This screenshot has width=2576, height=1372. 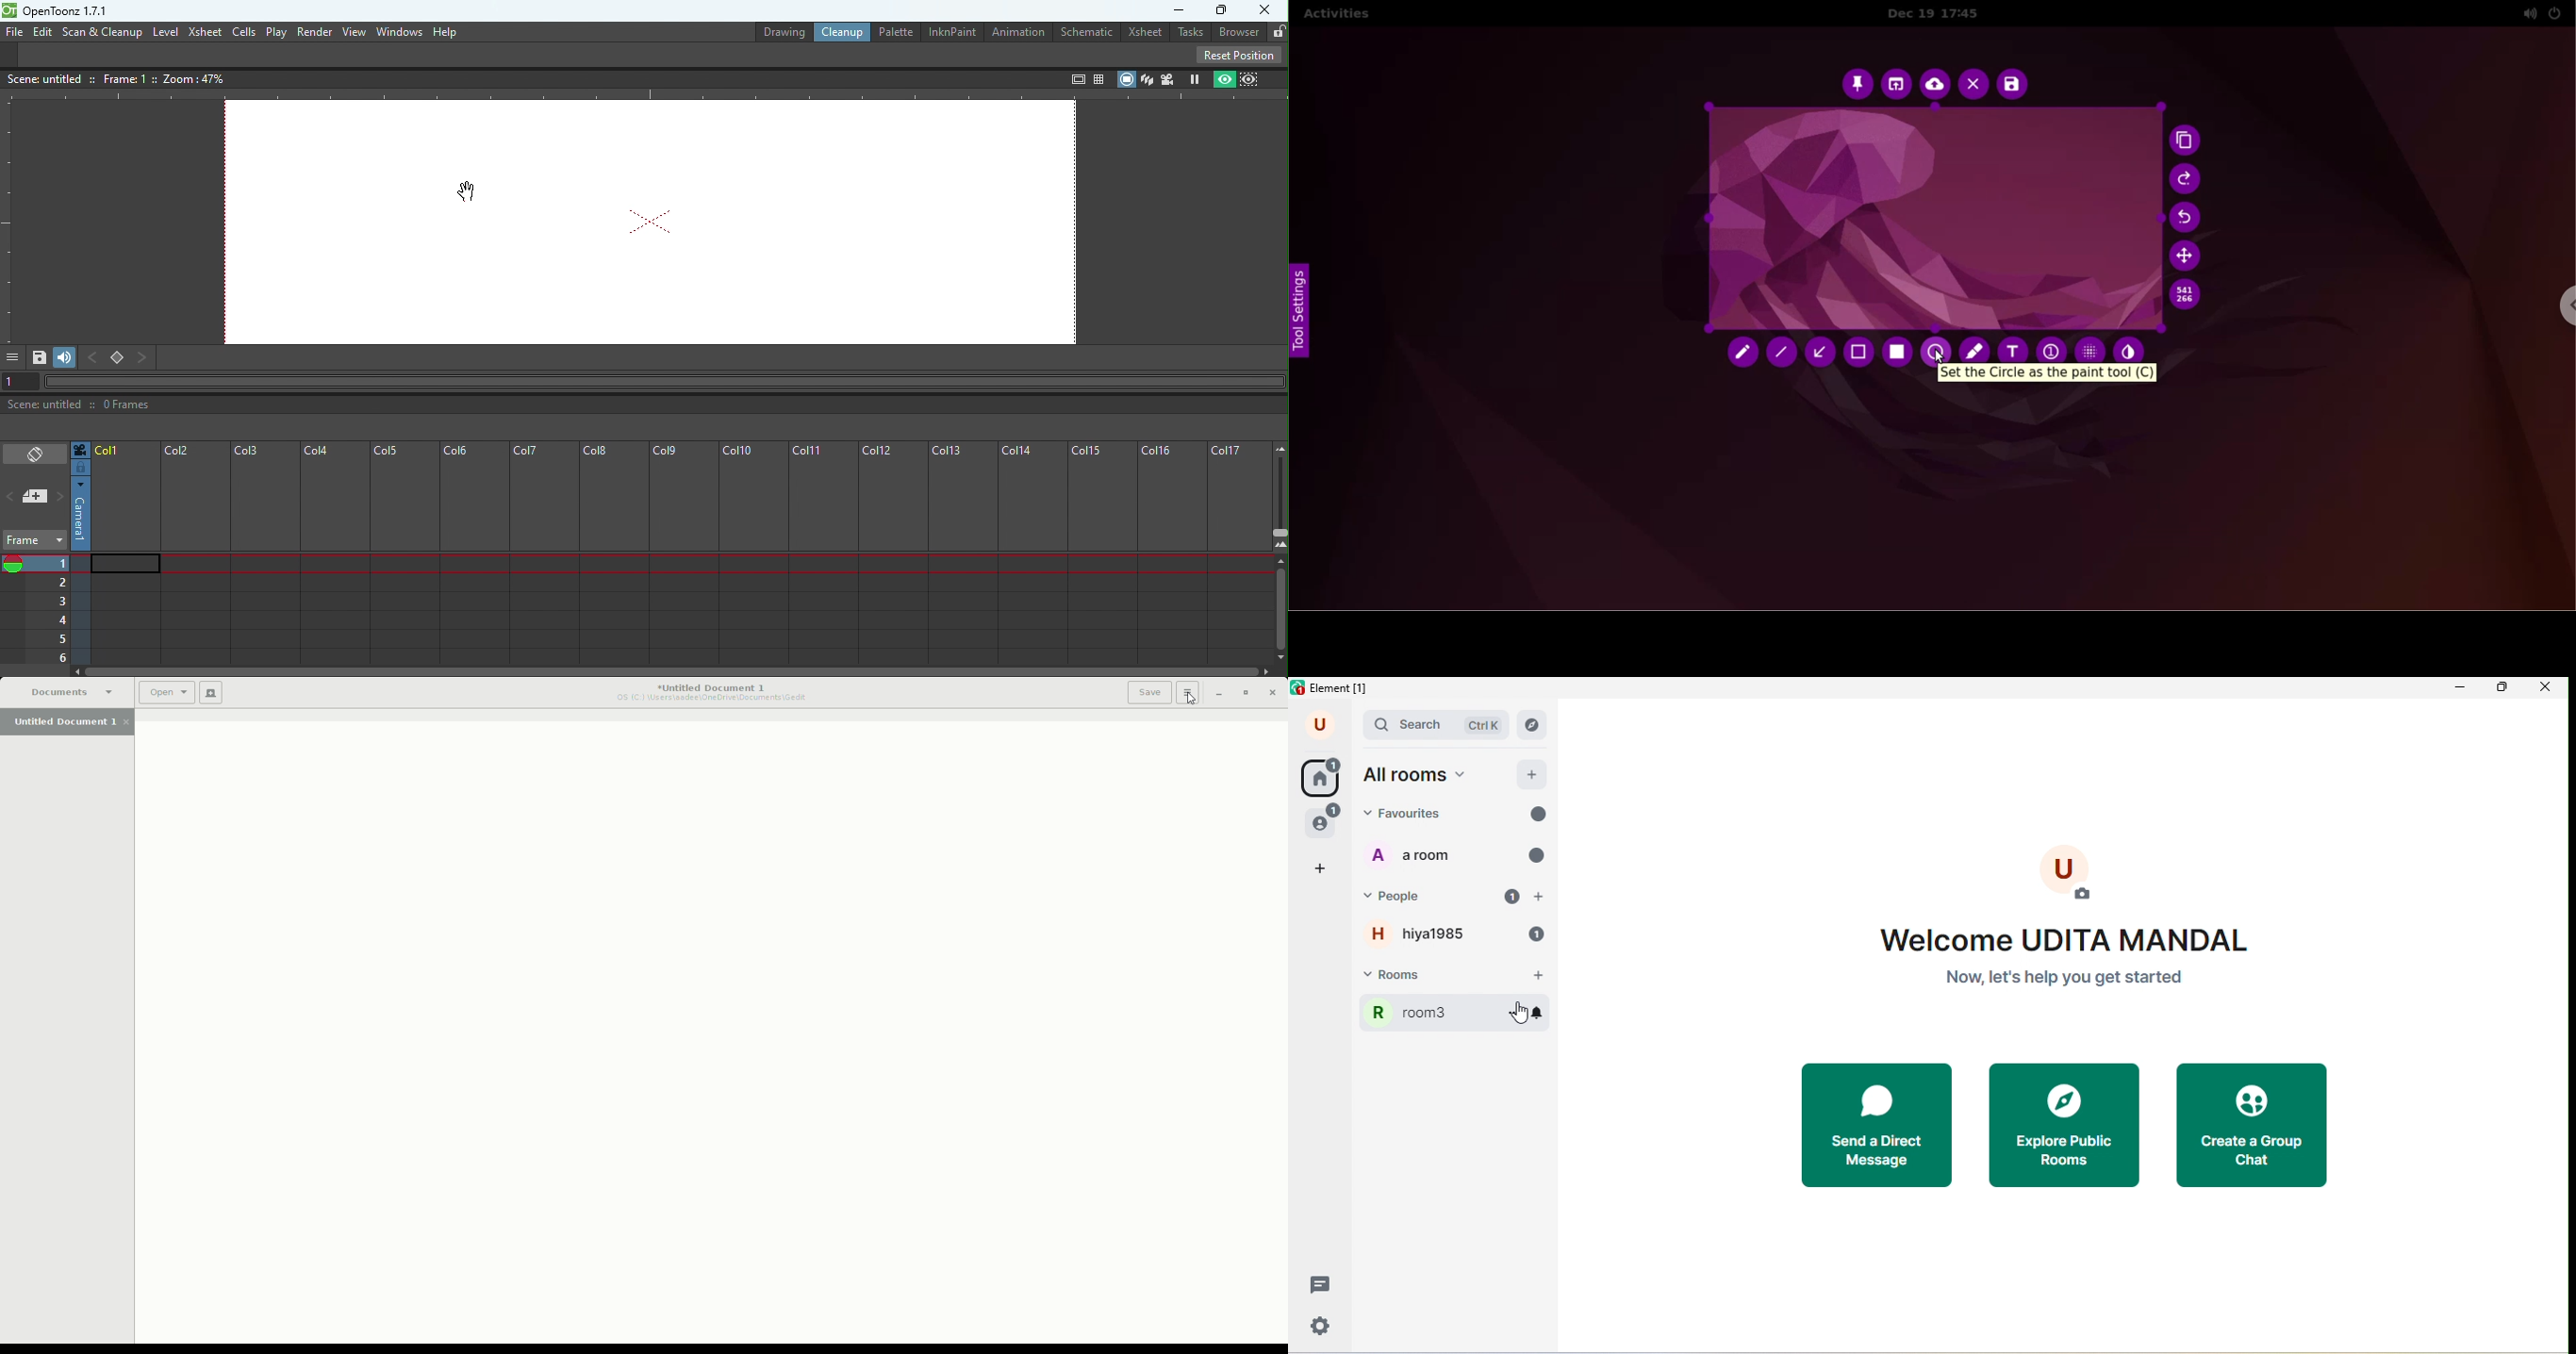 What do you see at coordinates (1532, 725) in the screenshot?
I see `navigator` at bounding box center [1532, 725].